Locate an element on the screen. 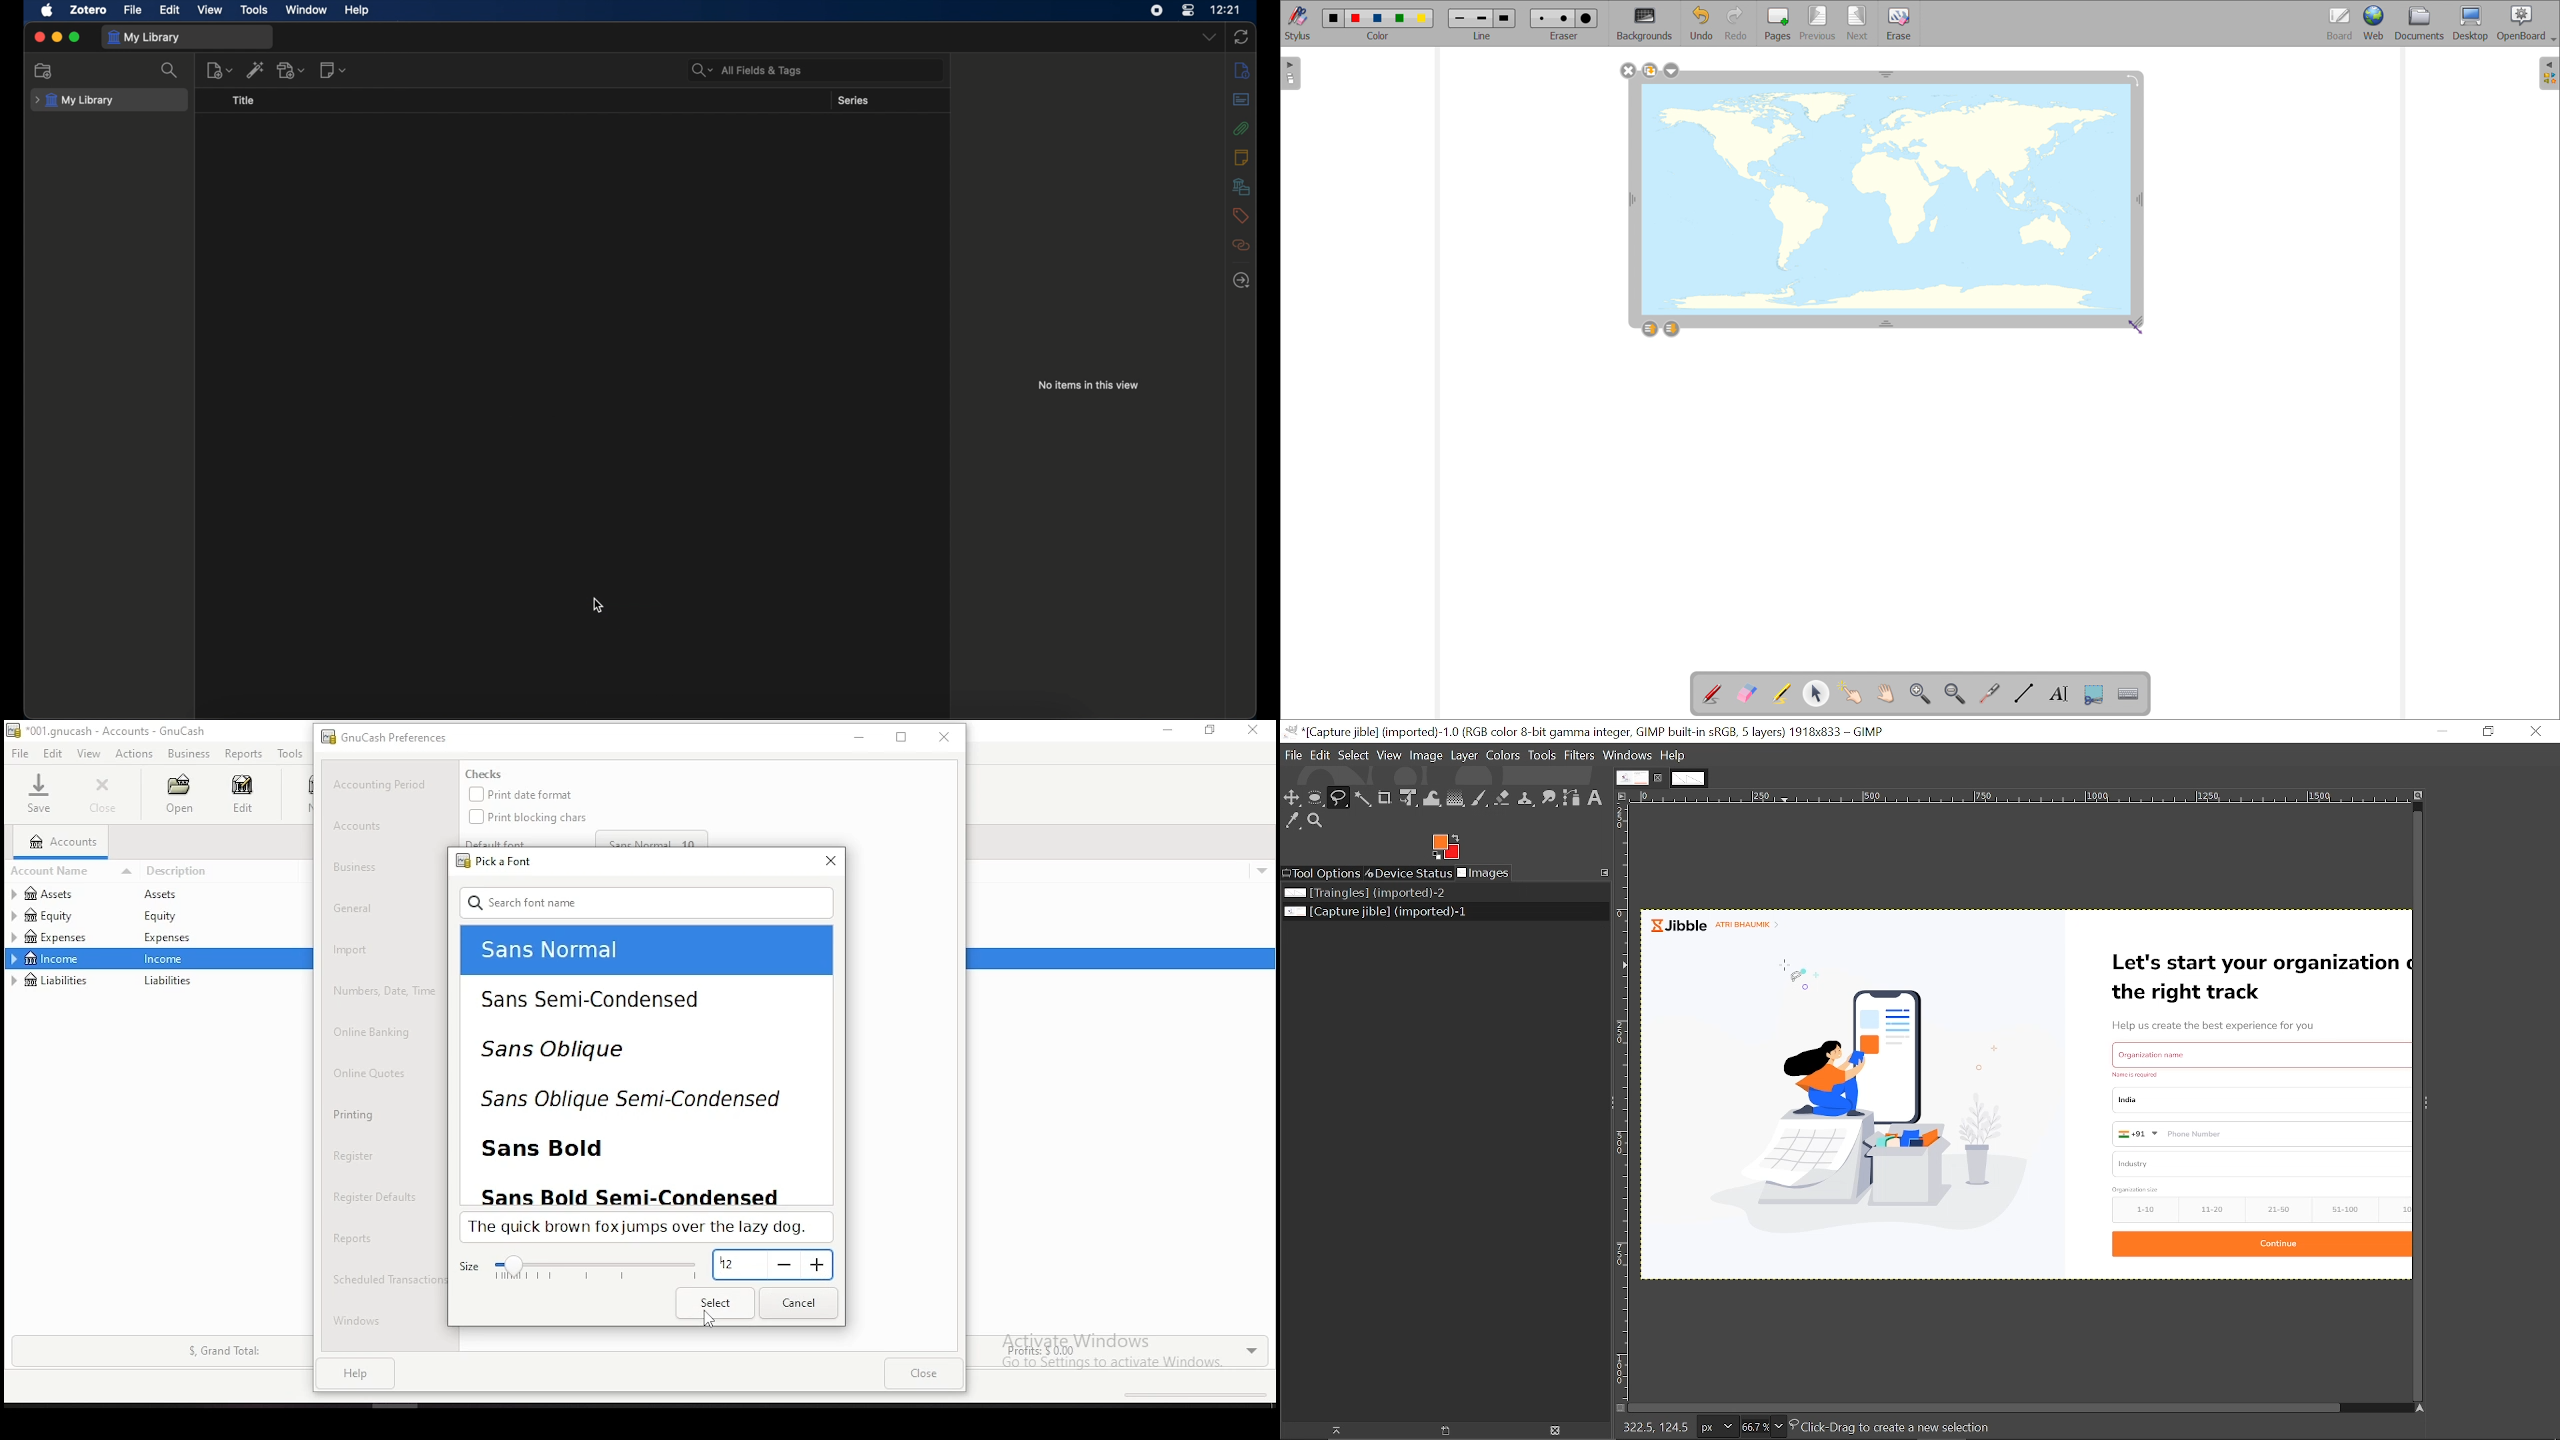 This screenshot has width=2576, height=1456. color is located at coordinates (1380, 36).